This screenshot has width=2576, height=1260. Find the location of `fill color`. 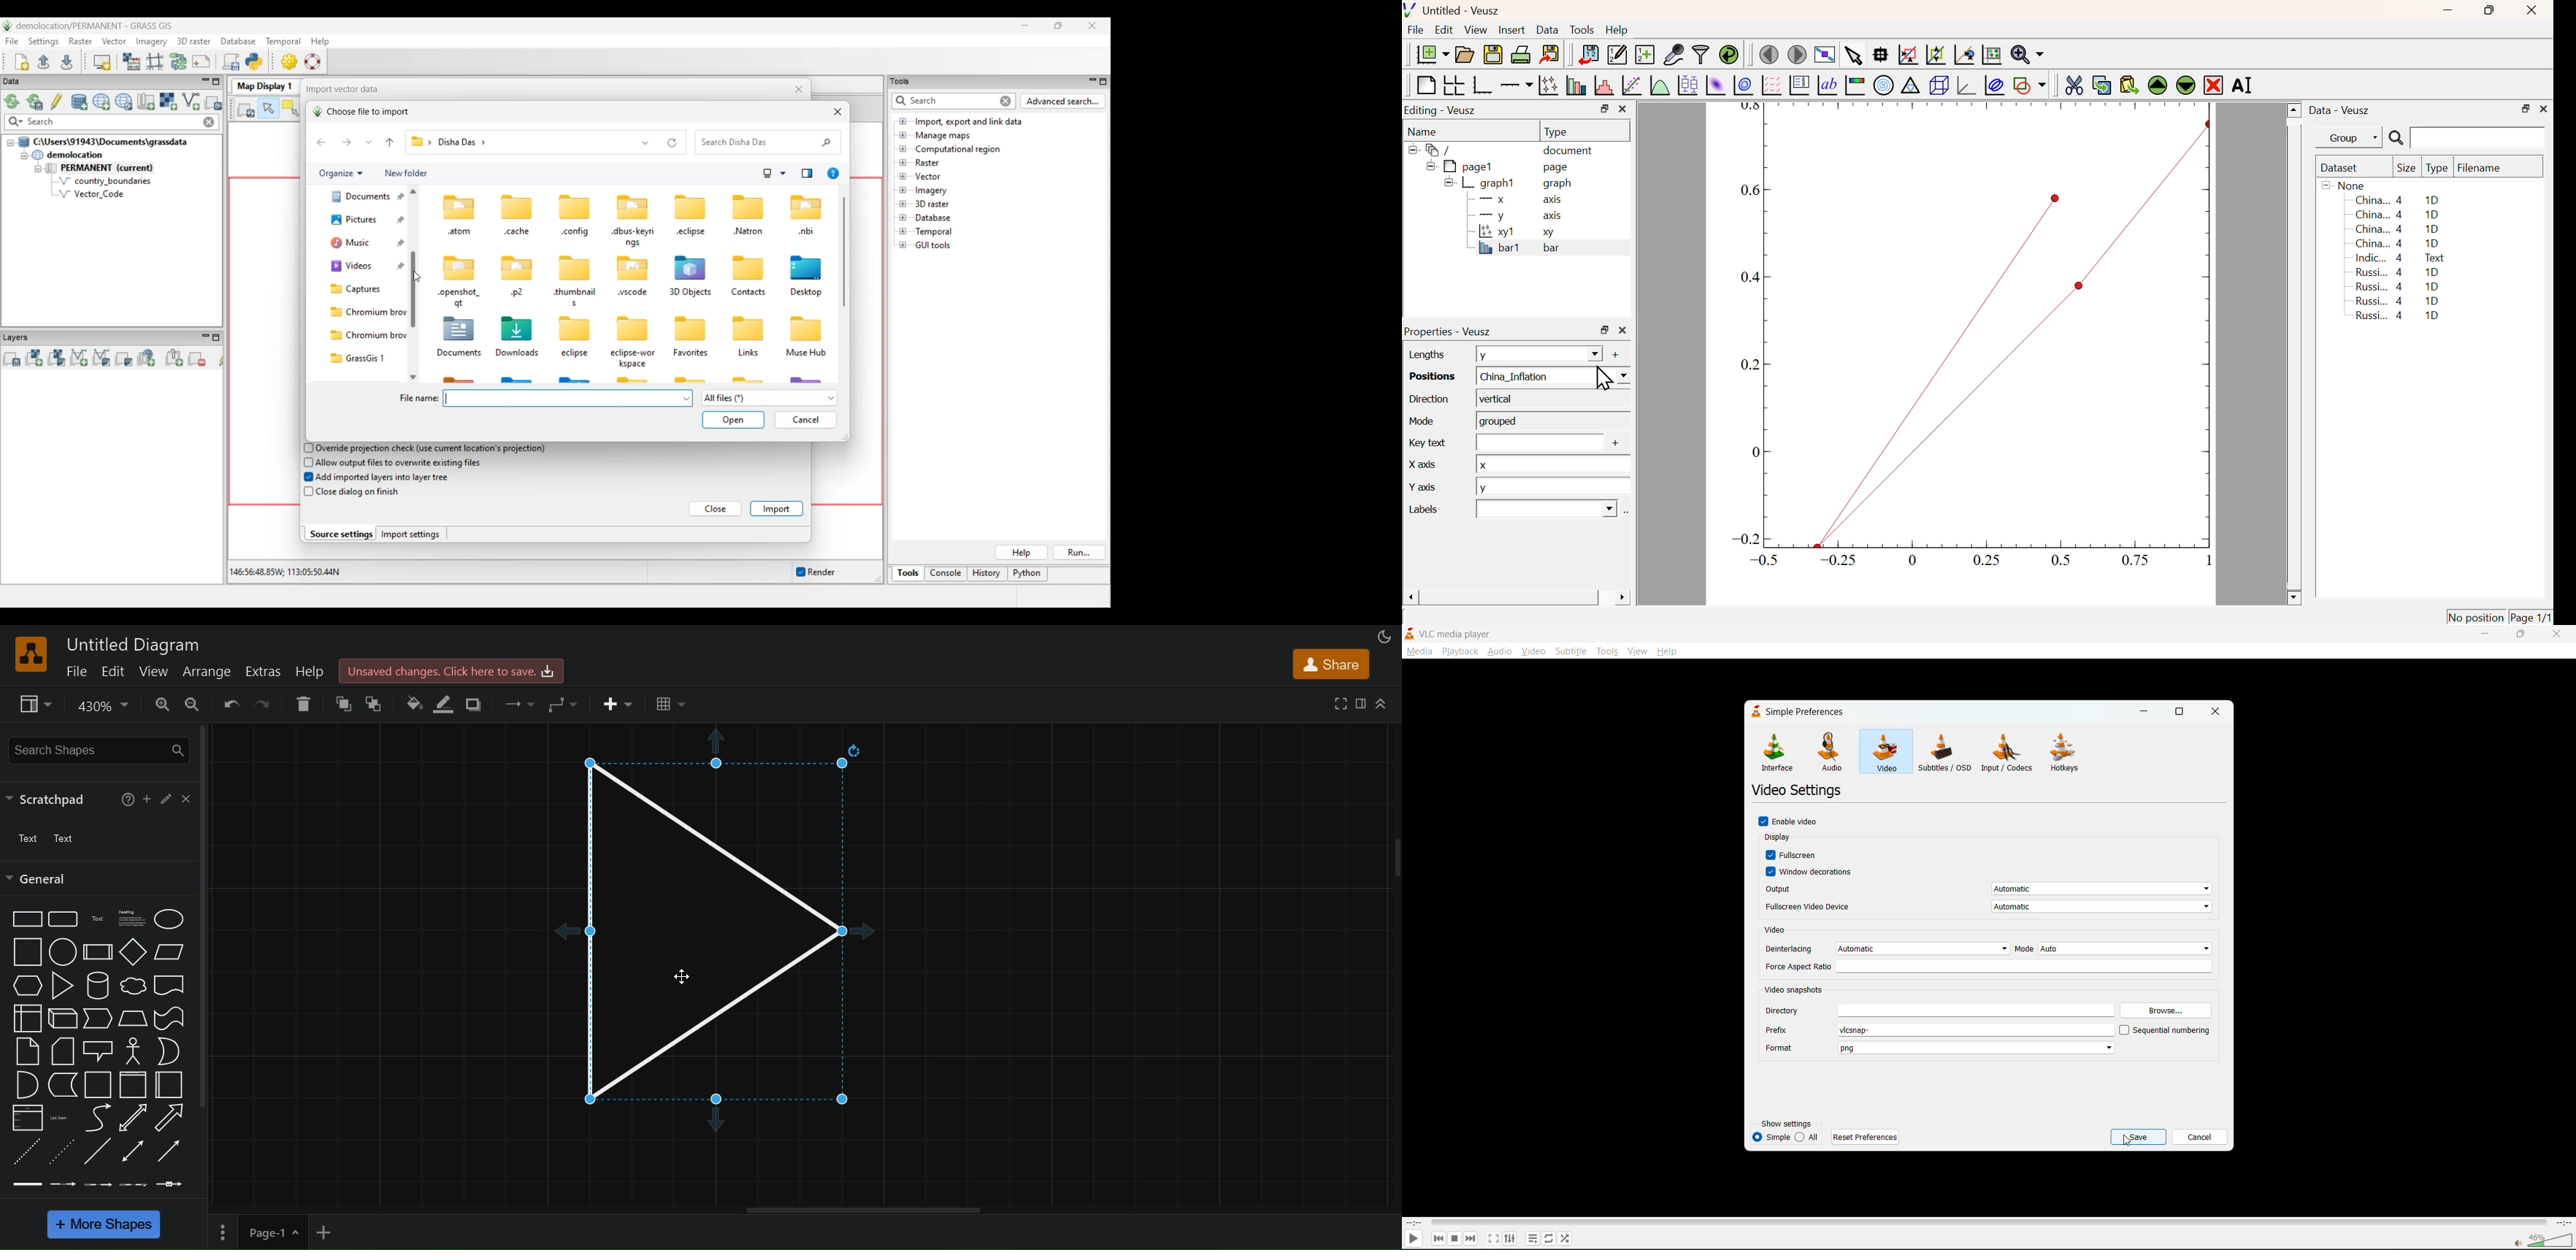

fill color is located at coordinates (413, 700).